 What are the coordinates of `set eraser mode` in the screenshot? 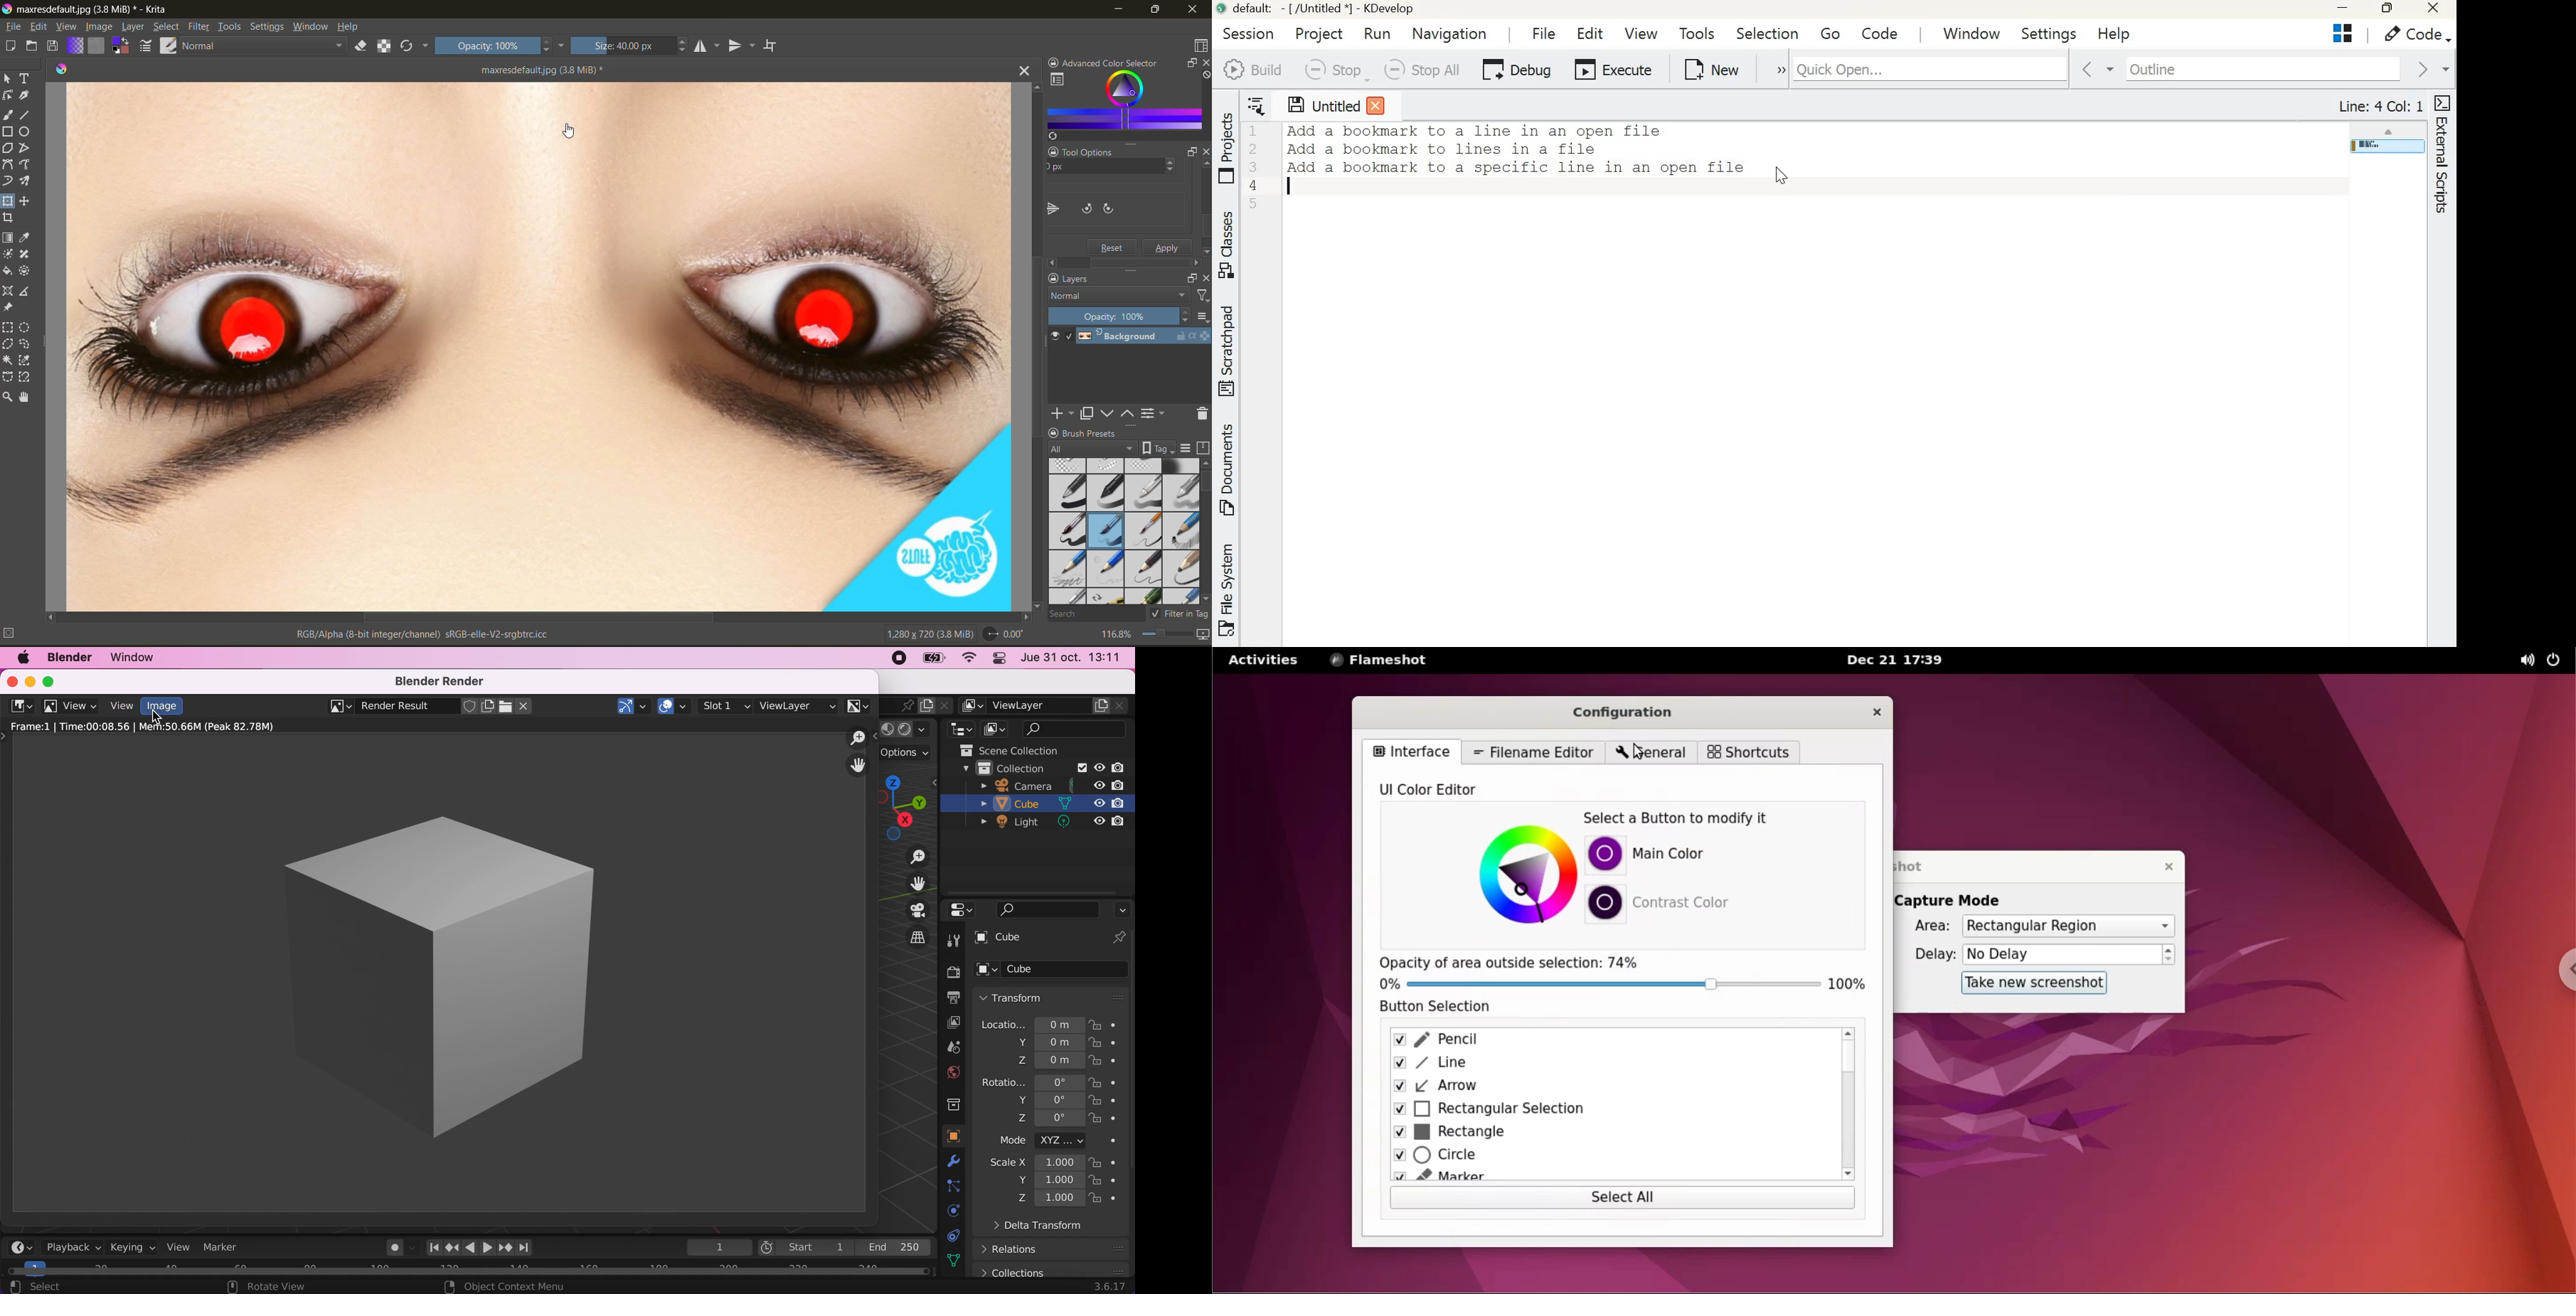 It's located at (365, 45).